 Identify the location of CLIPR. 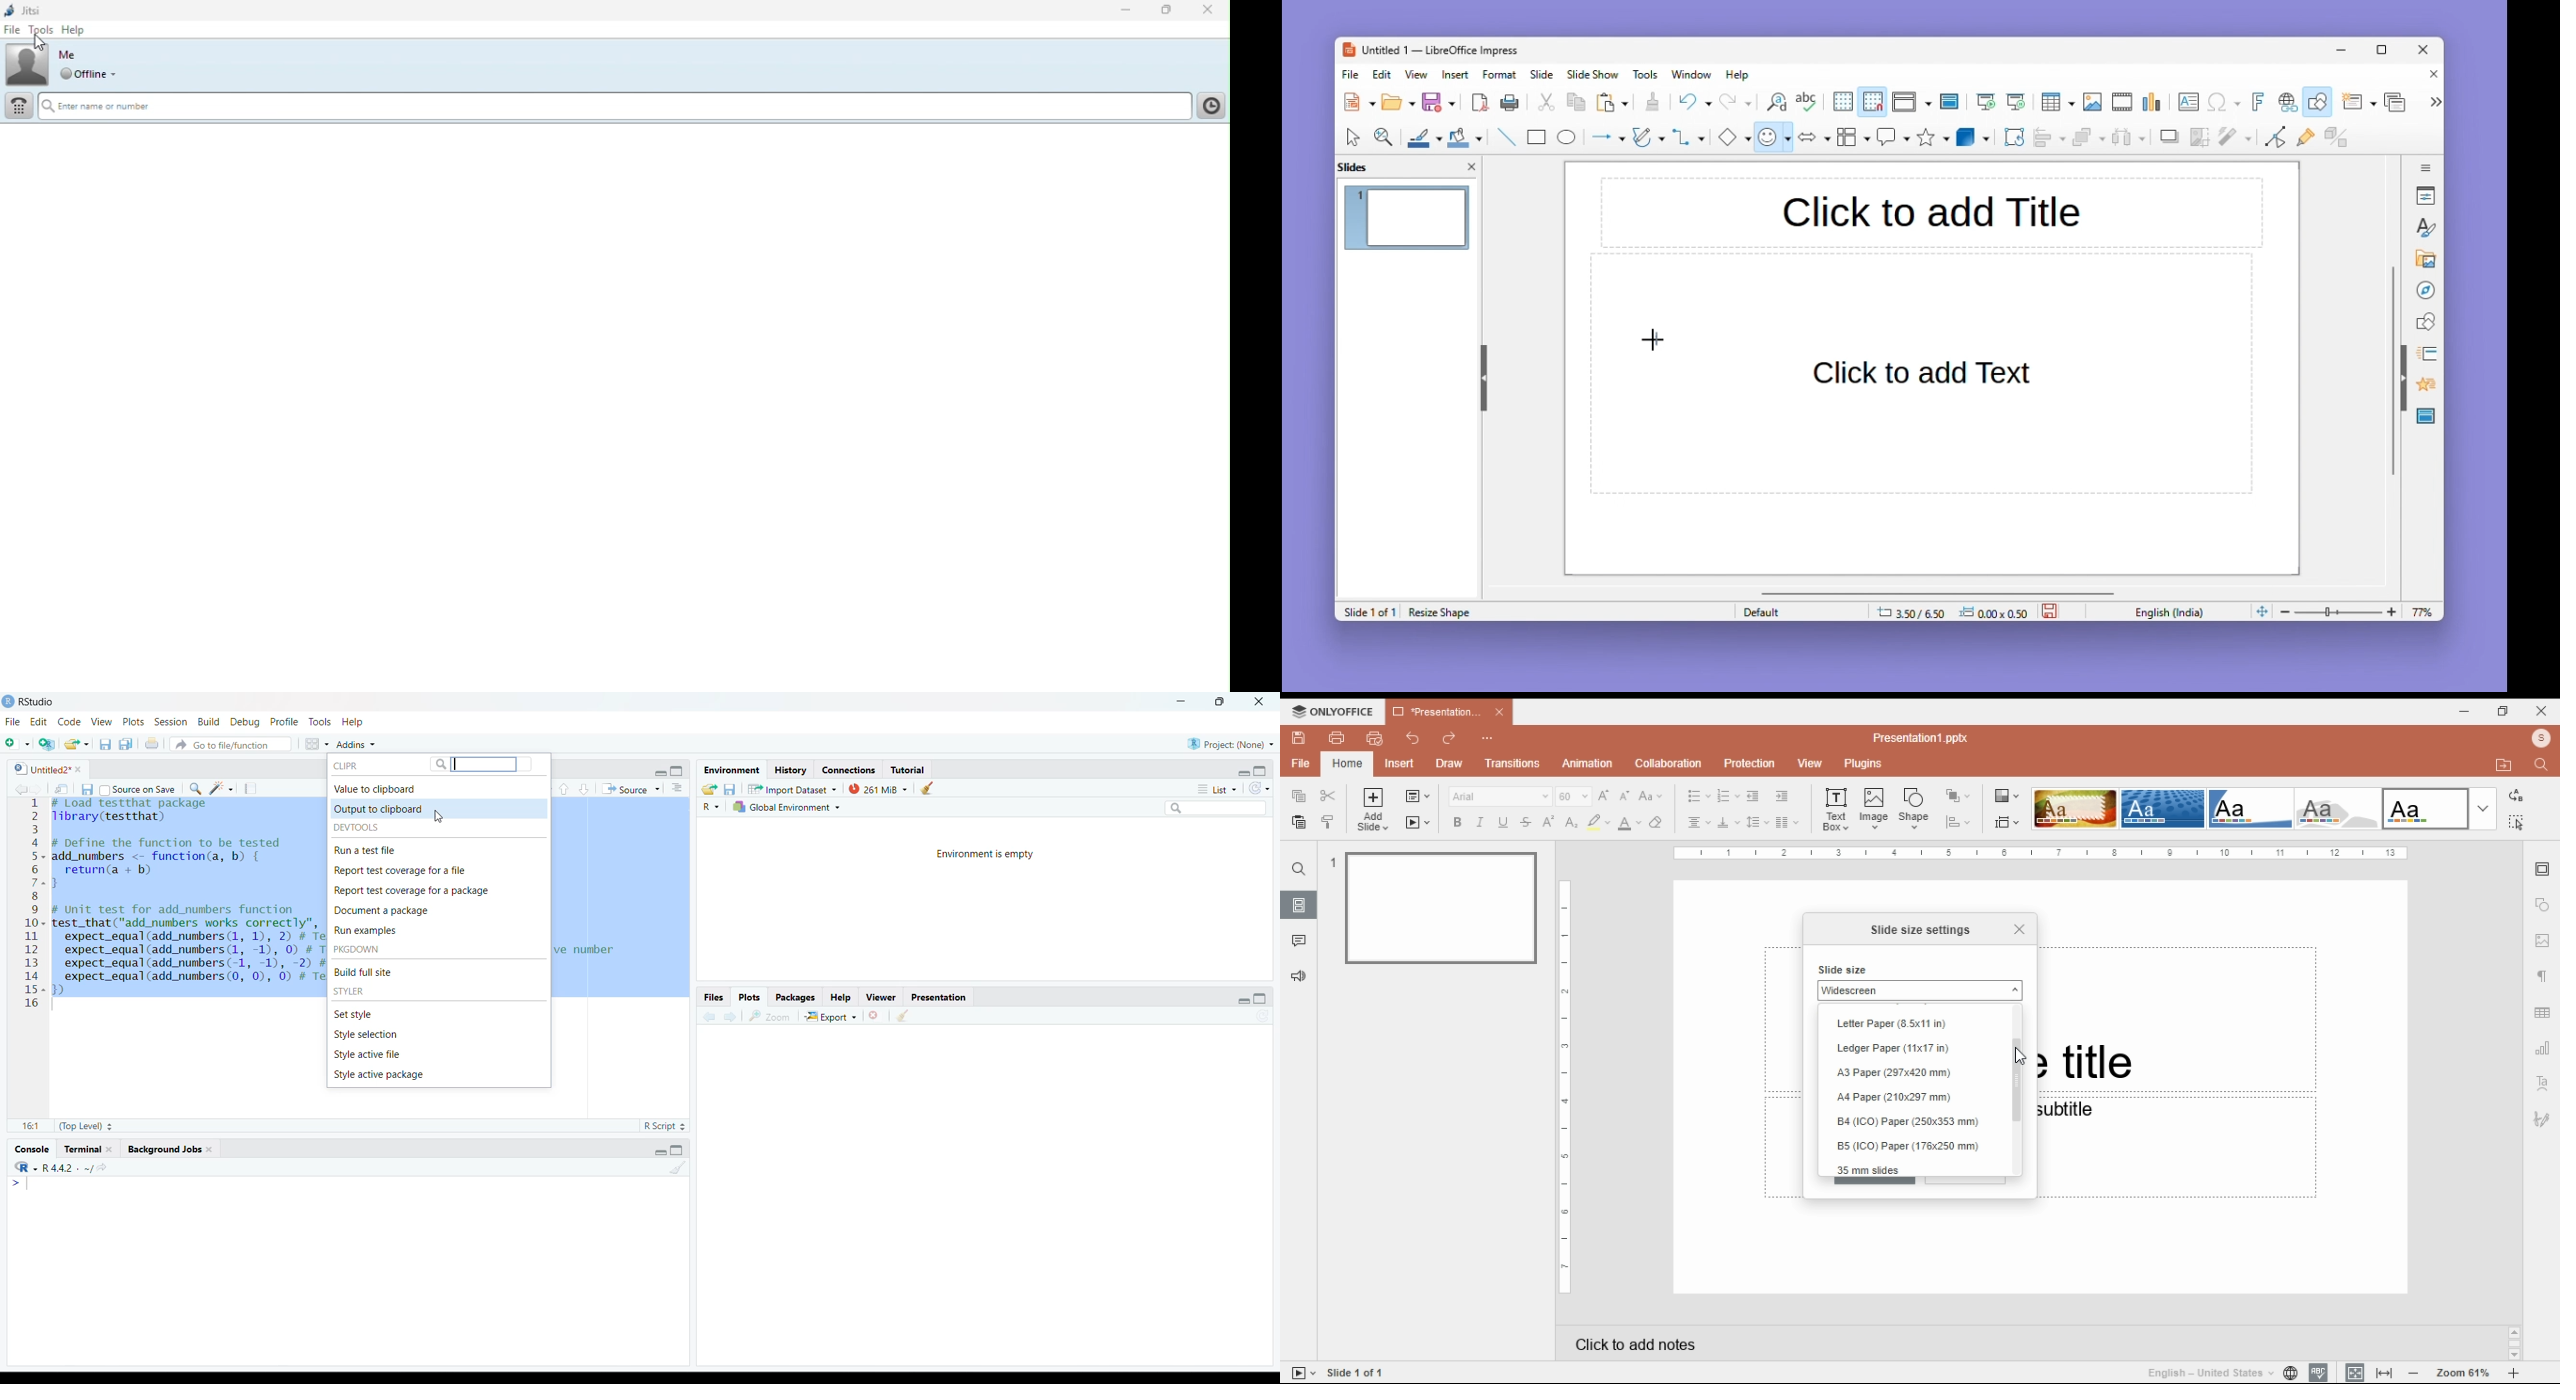
(350, 766).